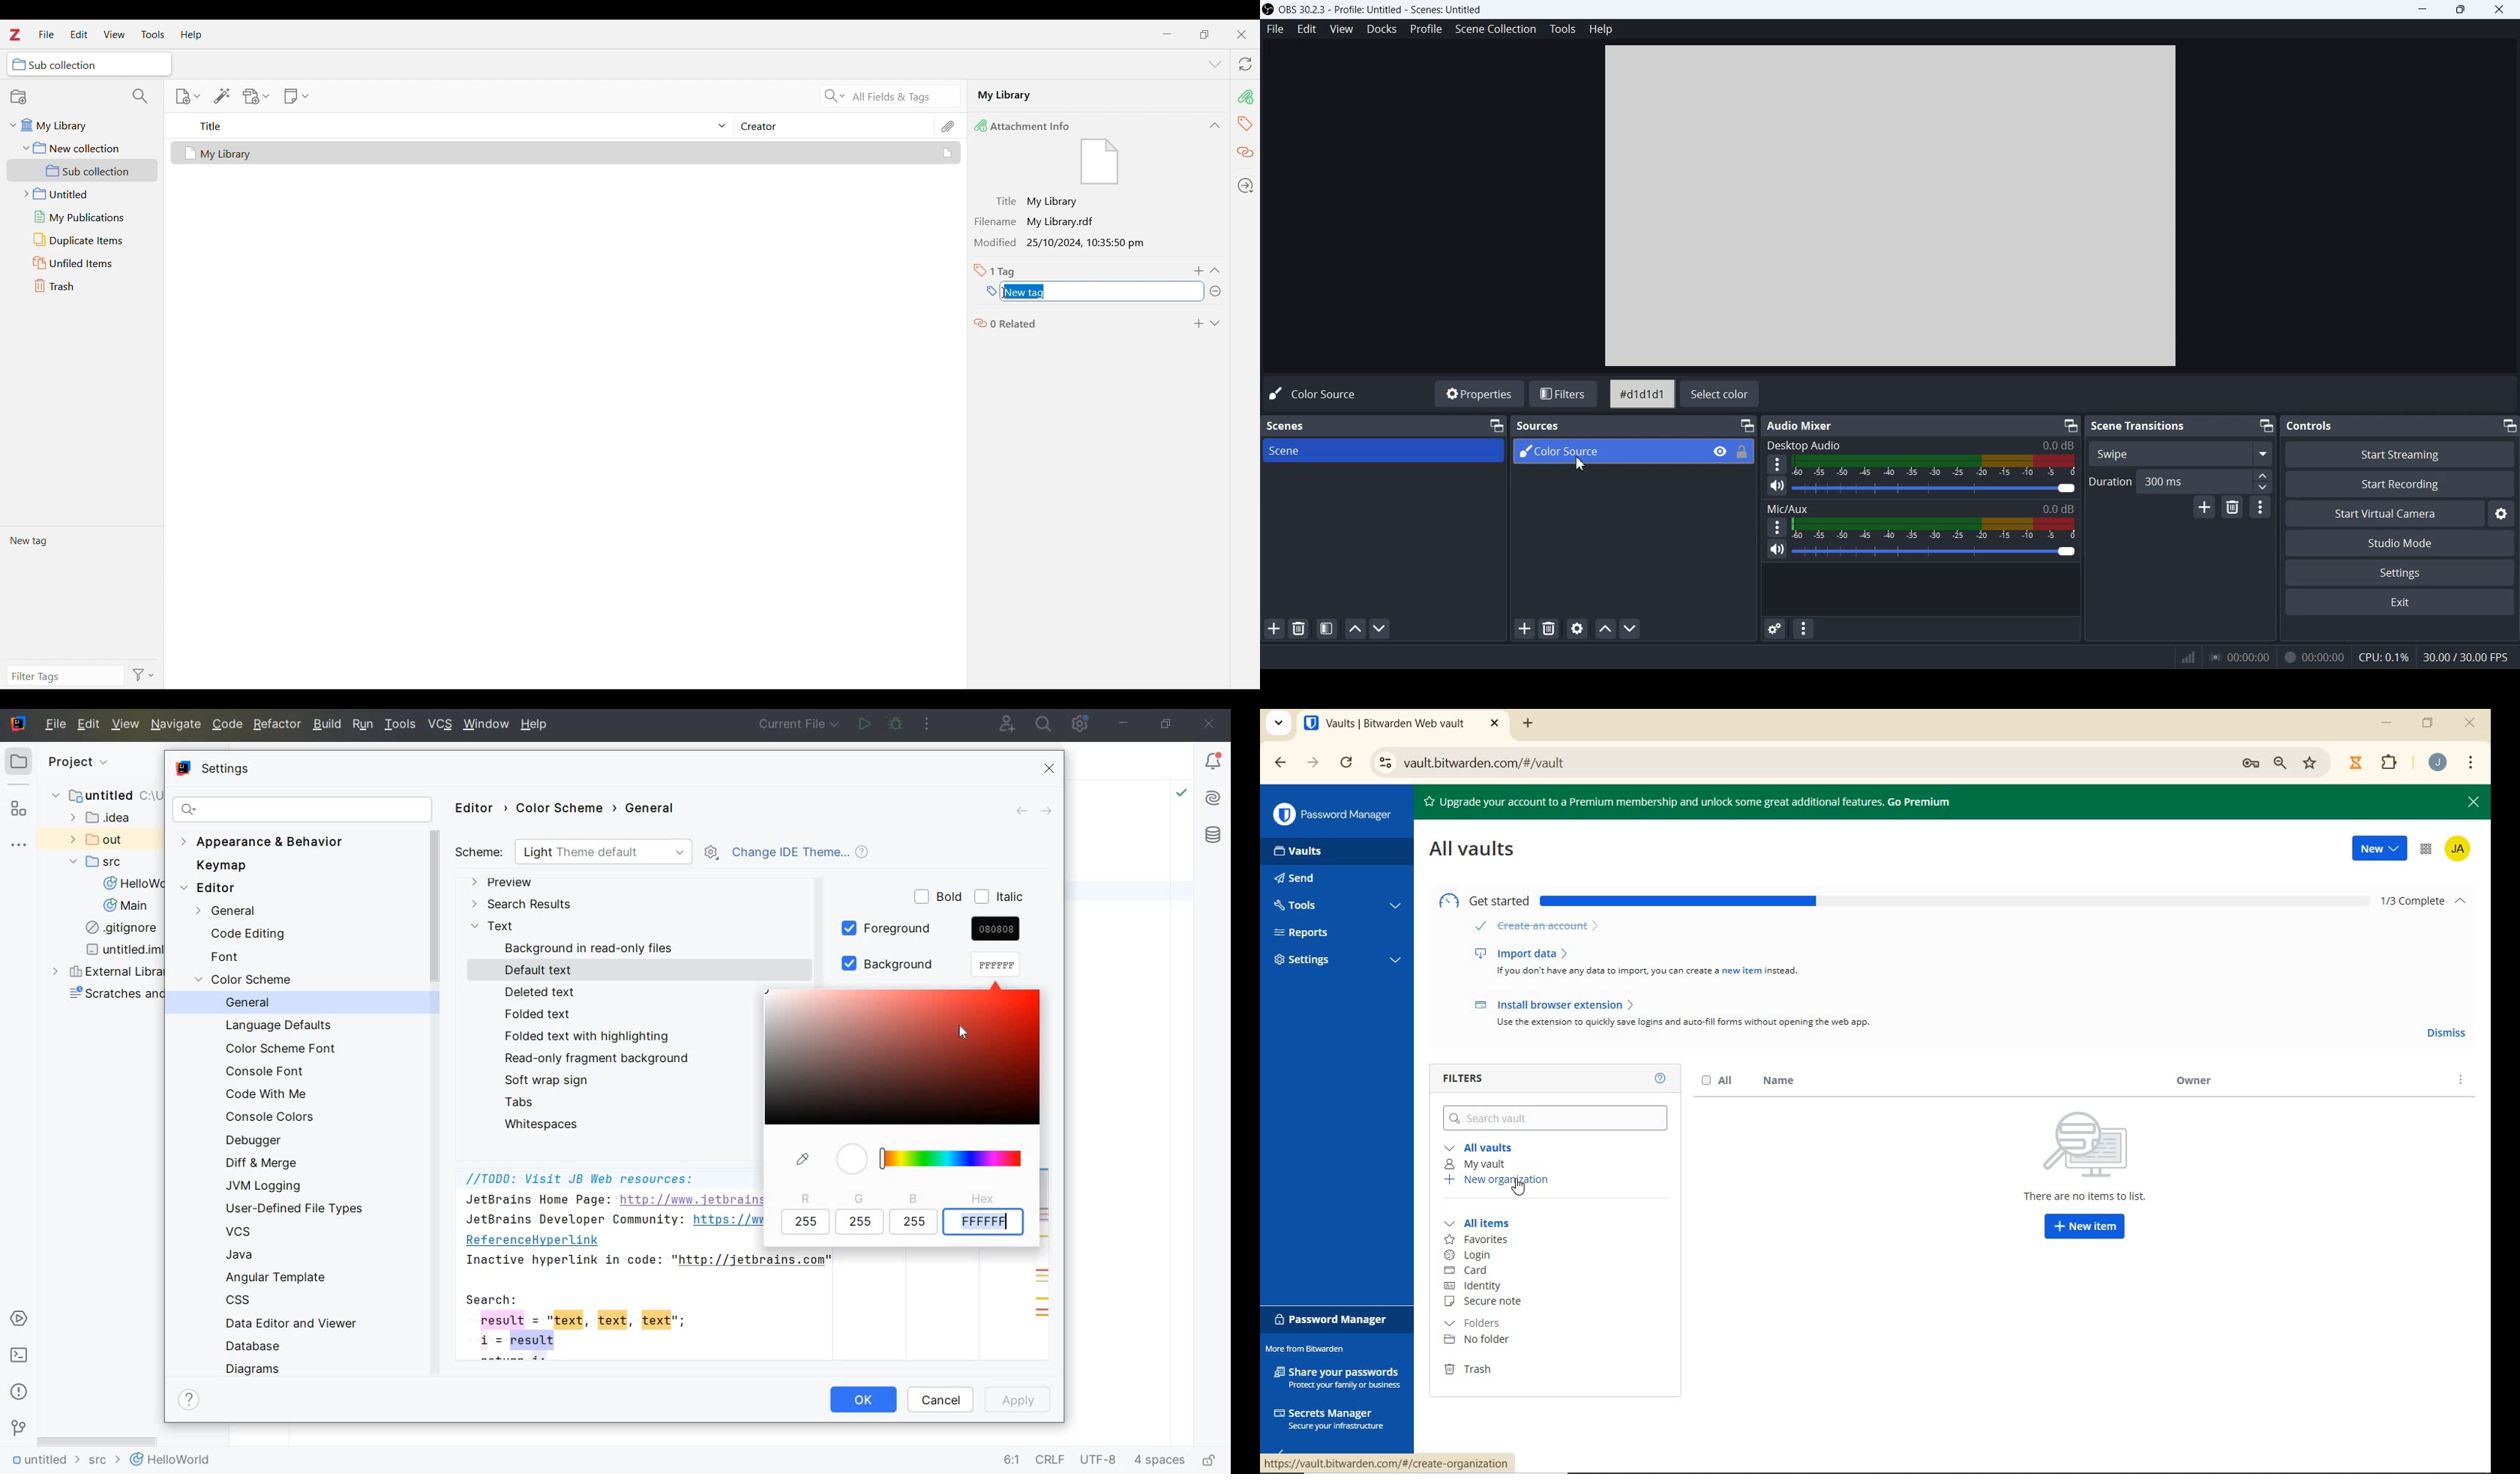 The height and width of the screenshot is (1484, 2520). Describe the element at coordinates (82, 286) in the screenshot. I see `Trash folder` at that location.